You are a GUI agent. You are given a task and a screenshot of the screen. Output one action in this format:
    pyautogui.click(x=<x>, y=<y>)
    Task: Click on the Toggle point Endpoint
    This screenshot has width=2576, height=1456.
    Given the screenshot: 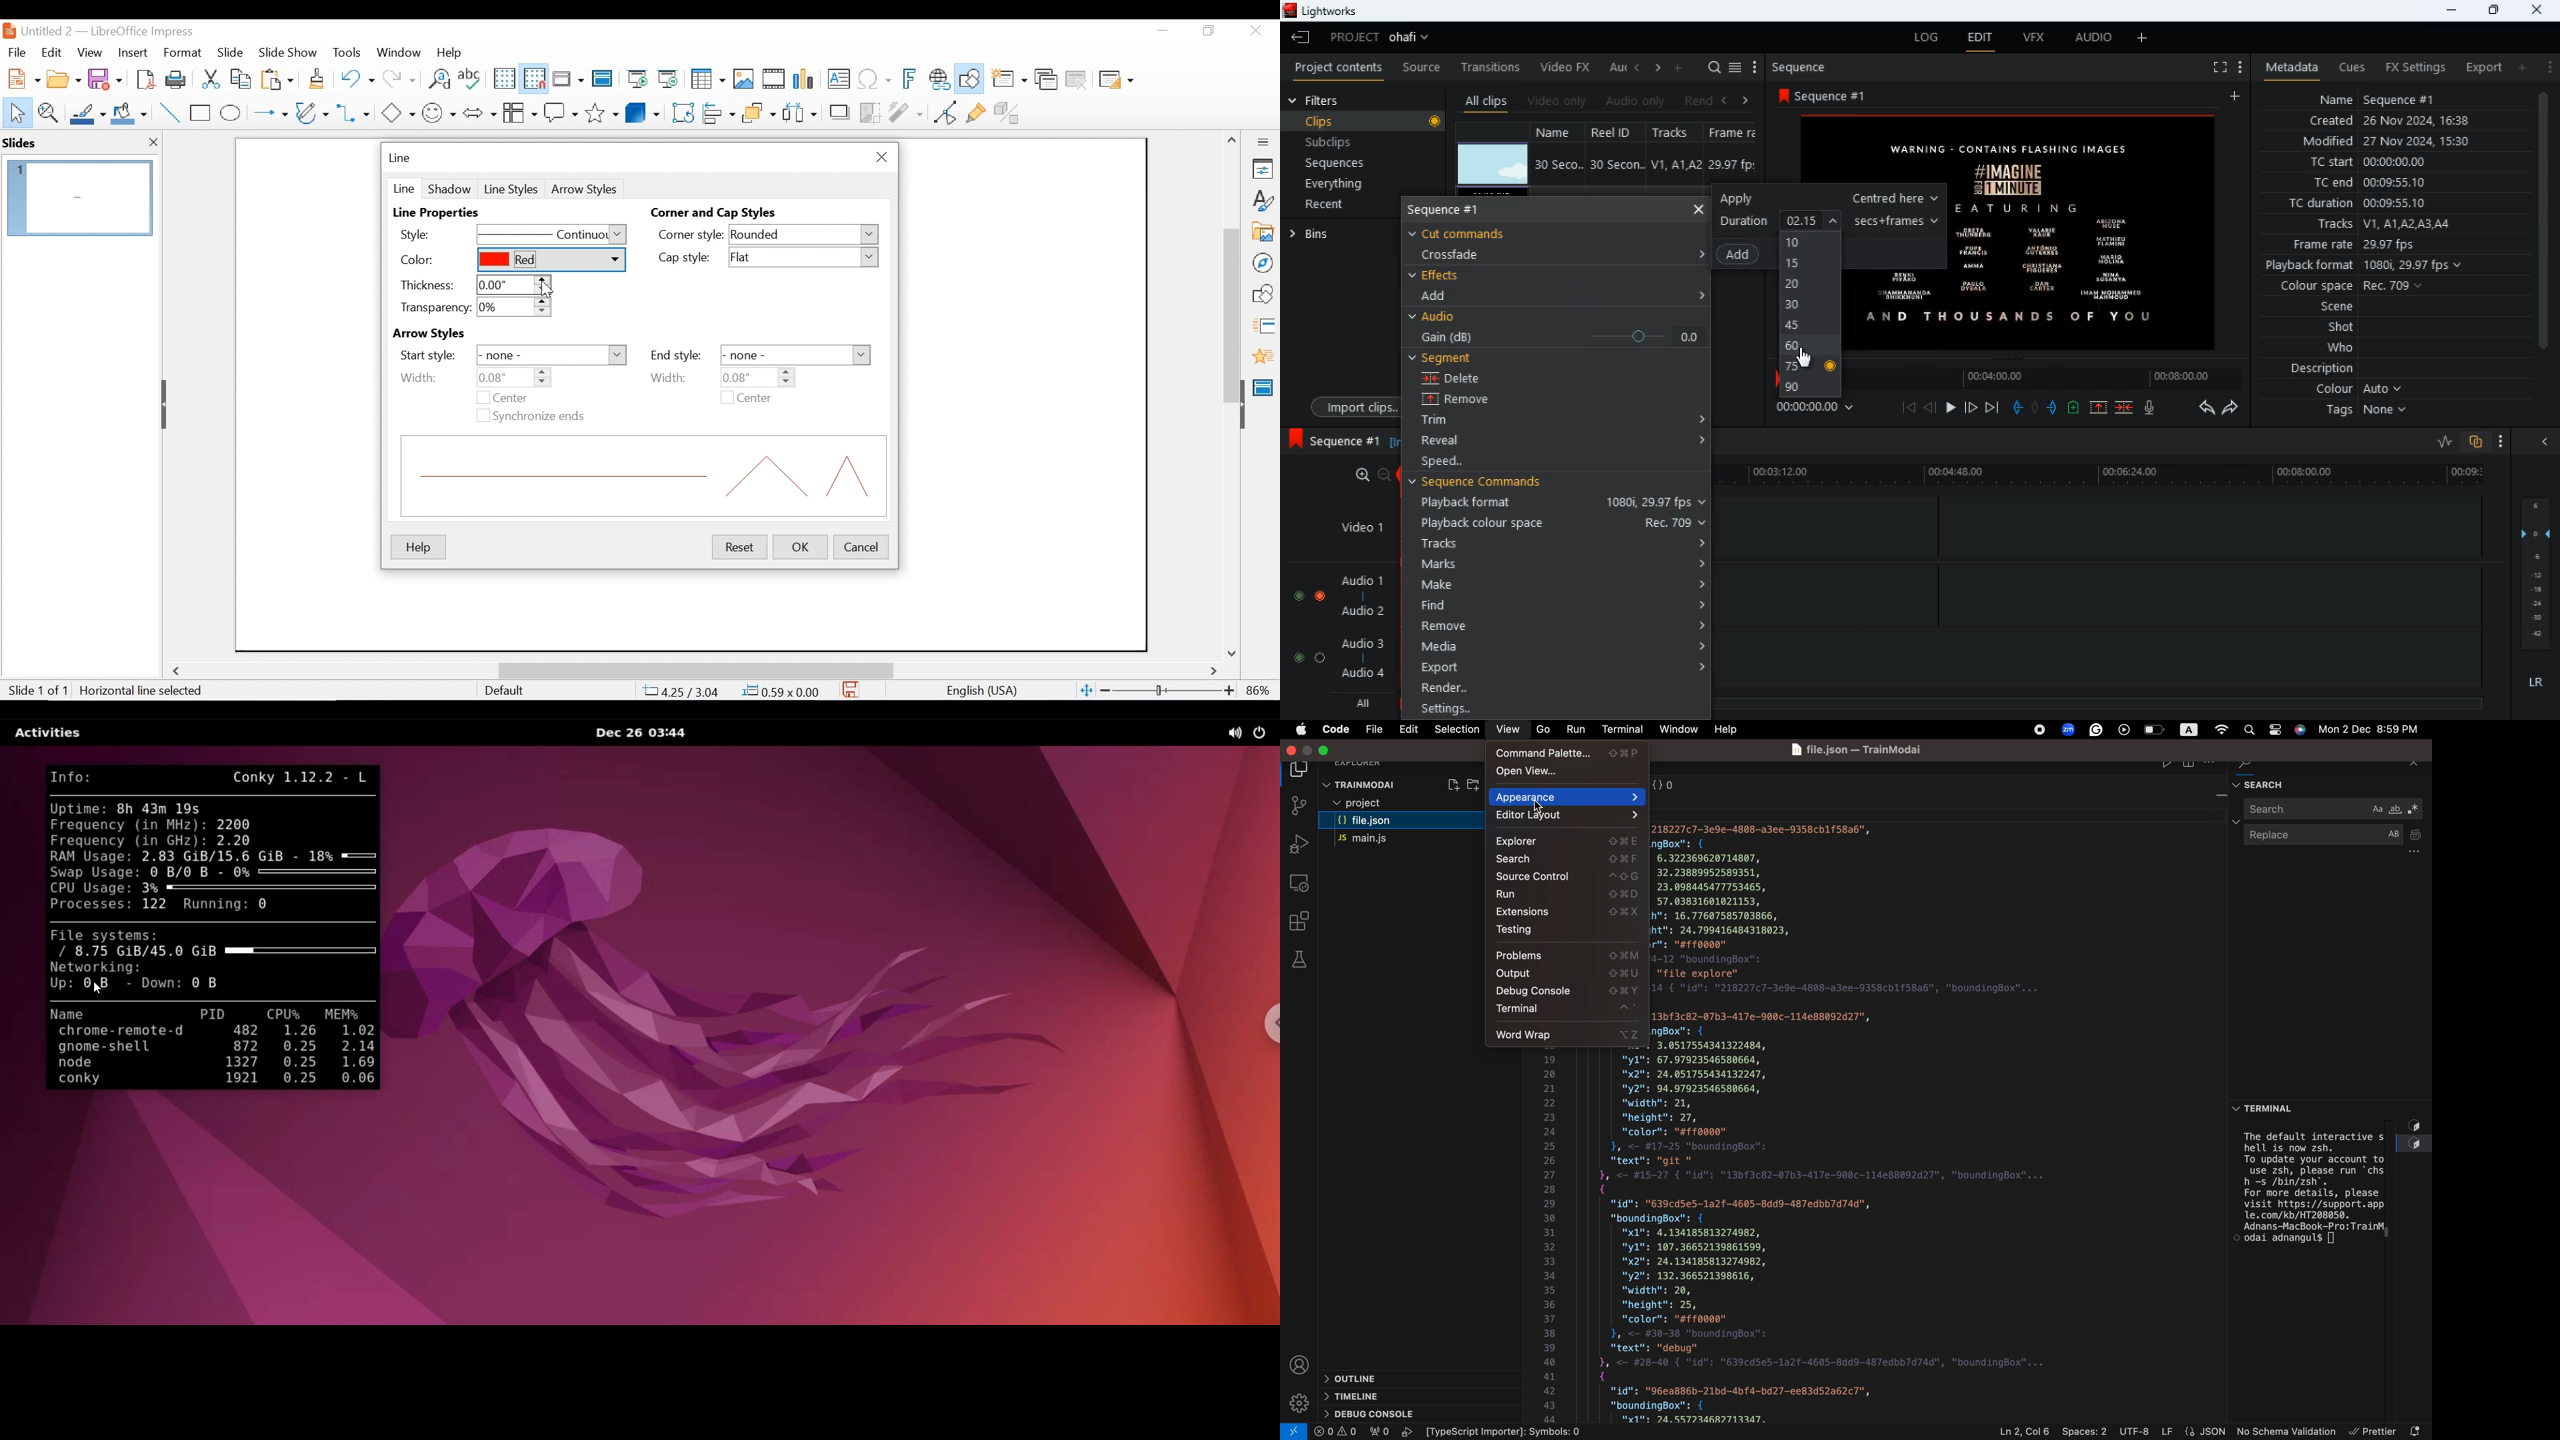 What is the action you would take?
    pyautogui.click(x=943, y=112)
    